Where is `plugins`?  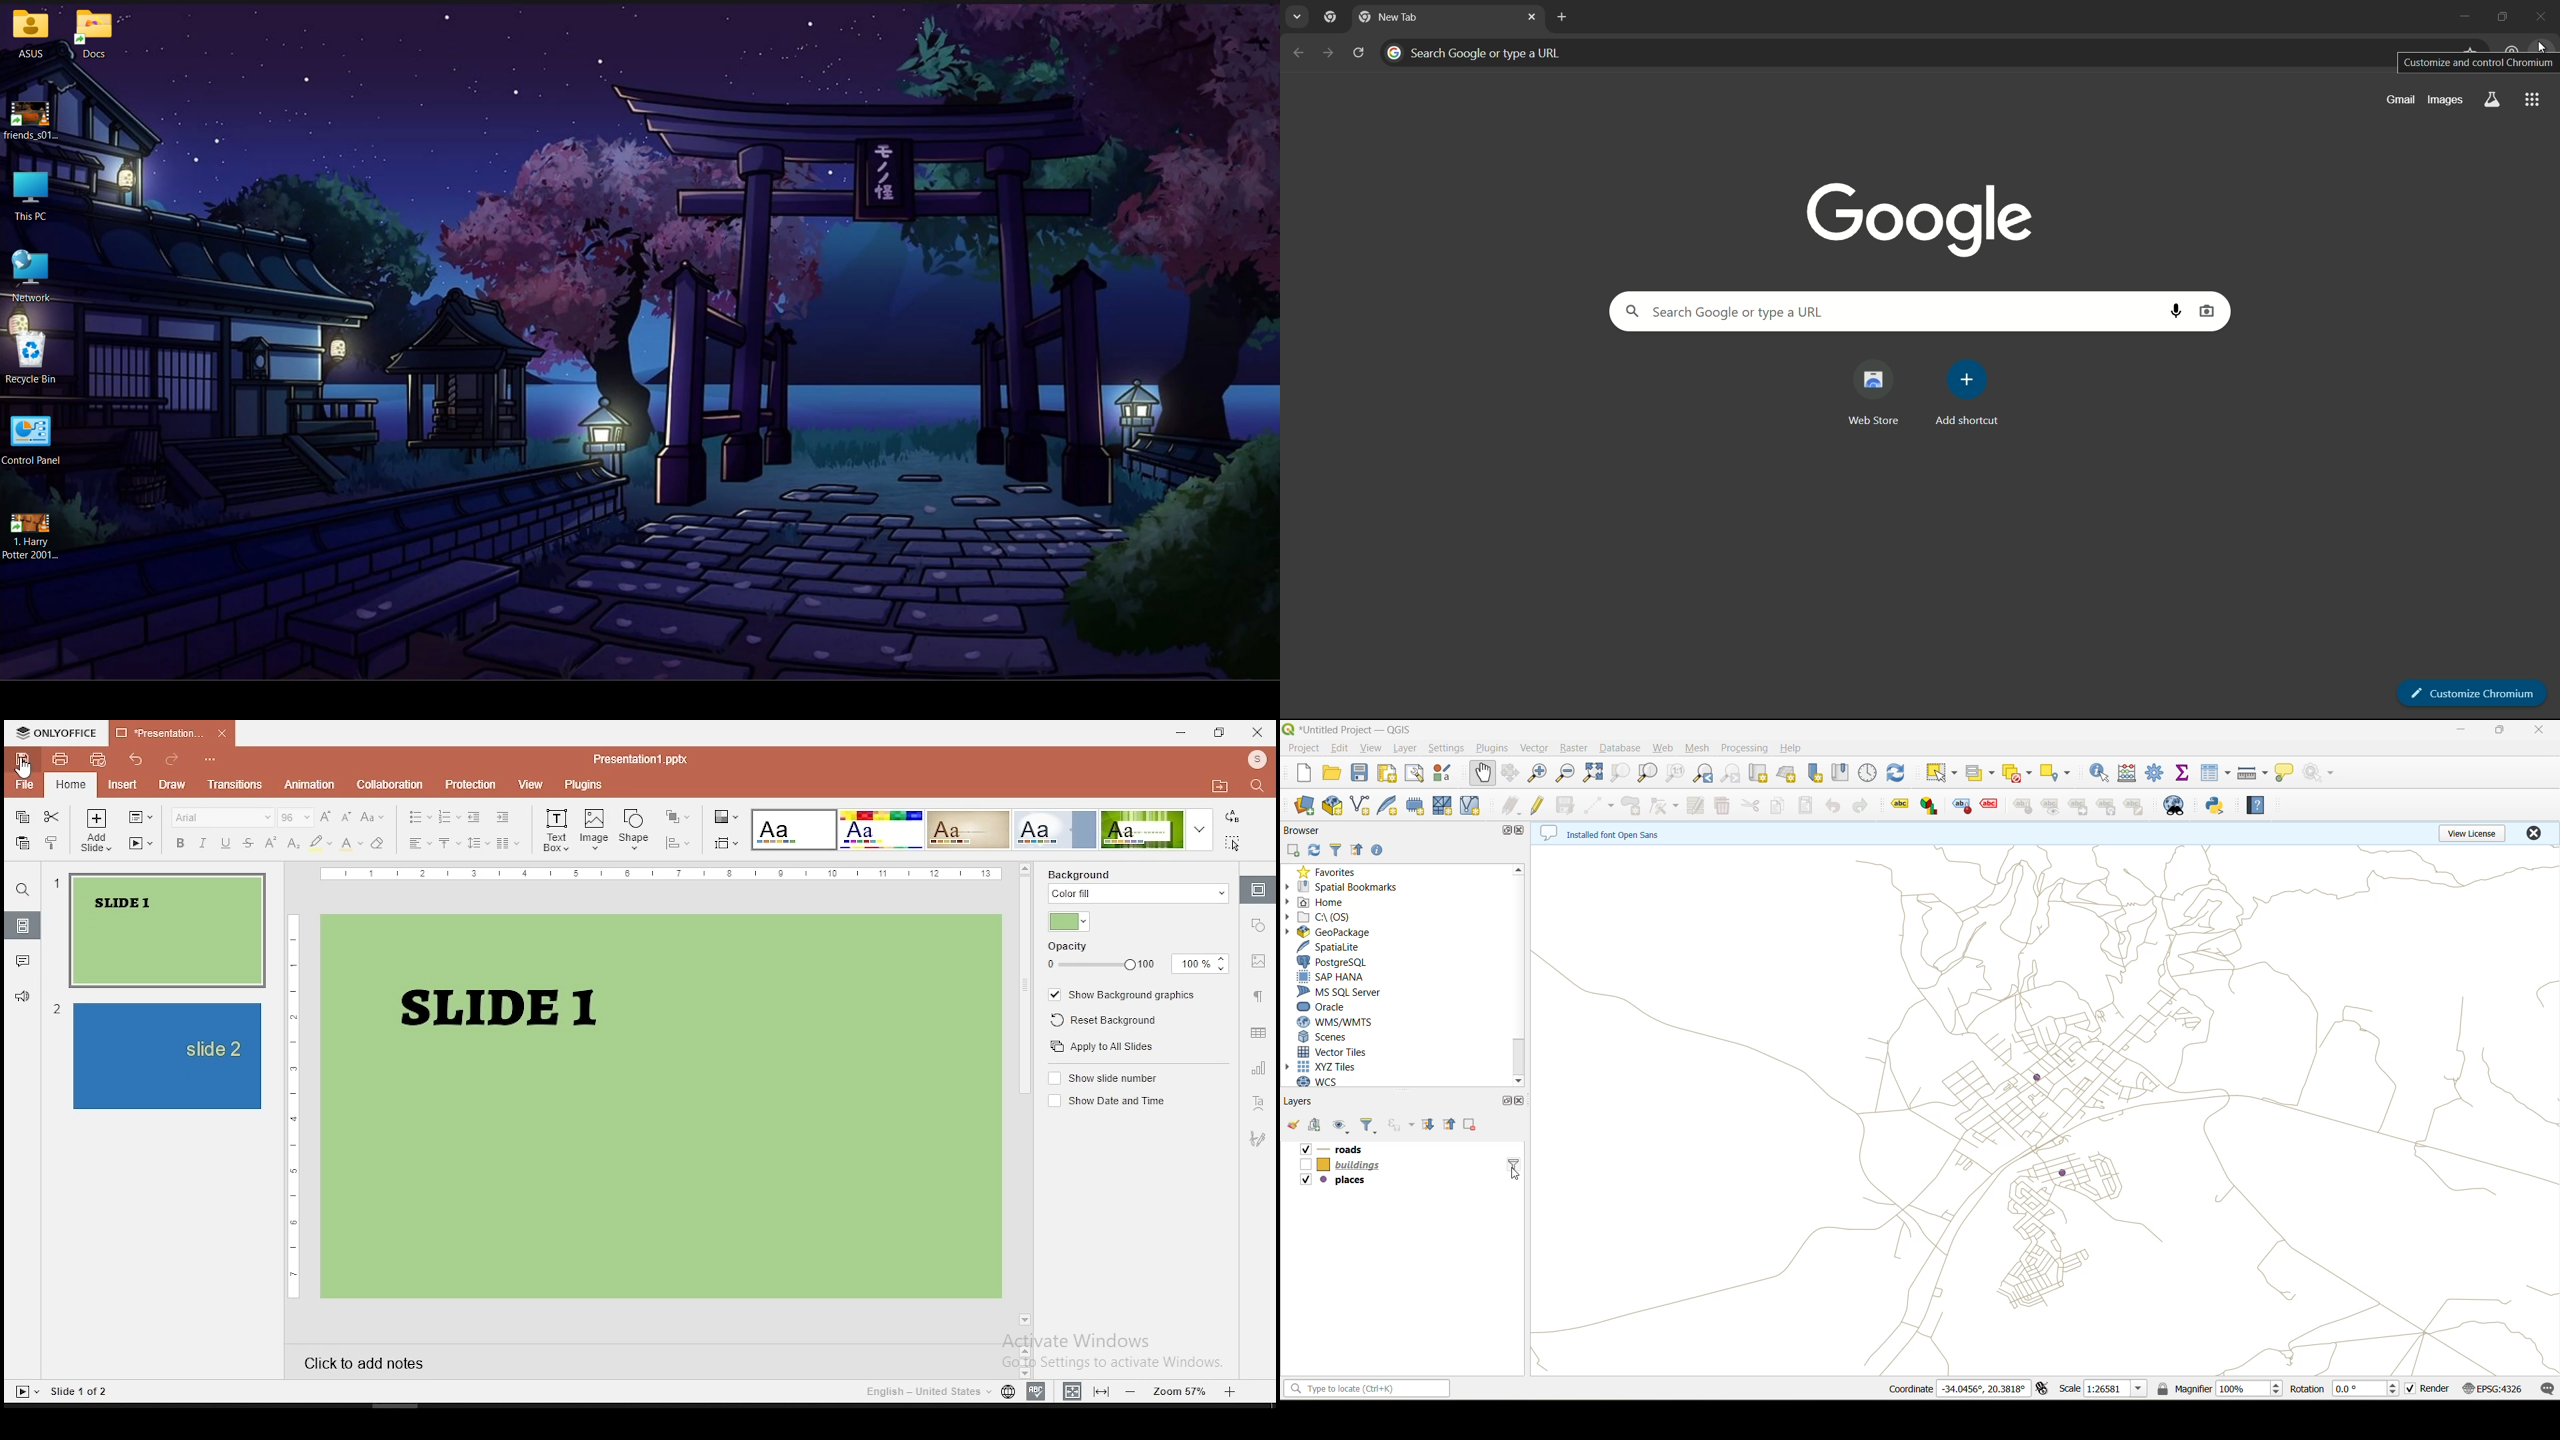
plugins is located at coordinates (1491, 748).